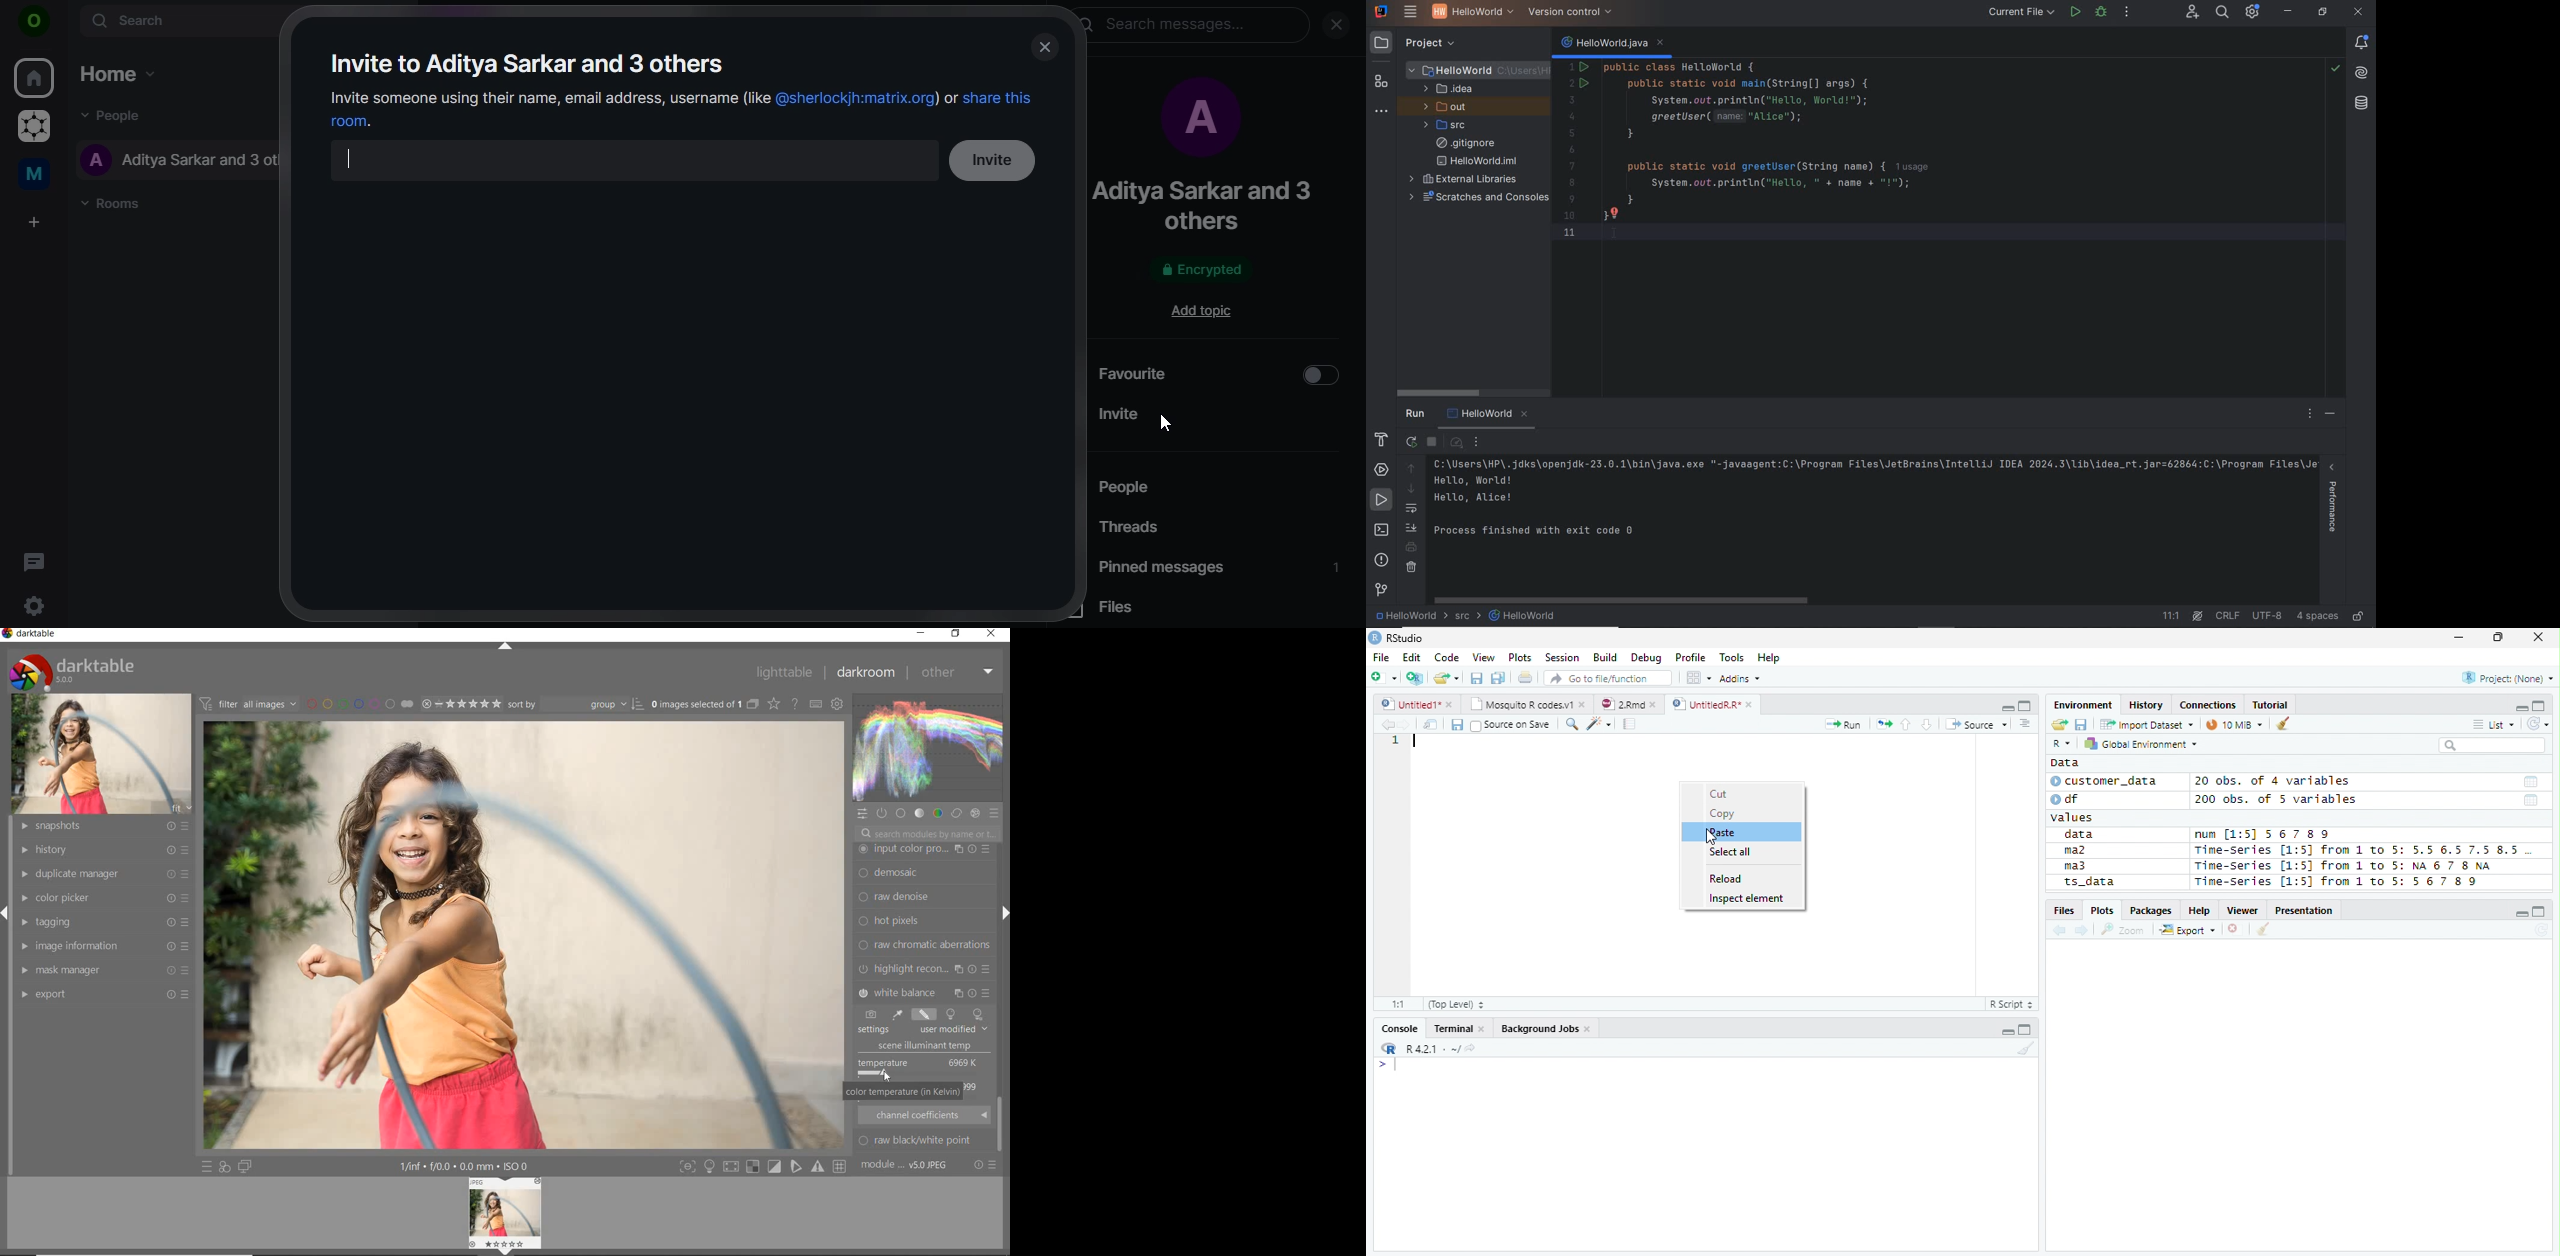 Image resolution: width=2576 pixels, height=1260 pixels. I want to click on close, so click(1044, 48).